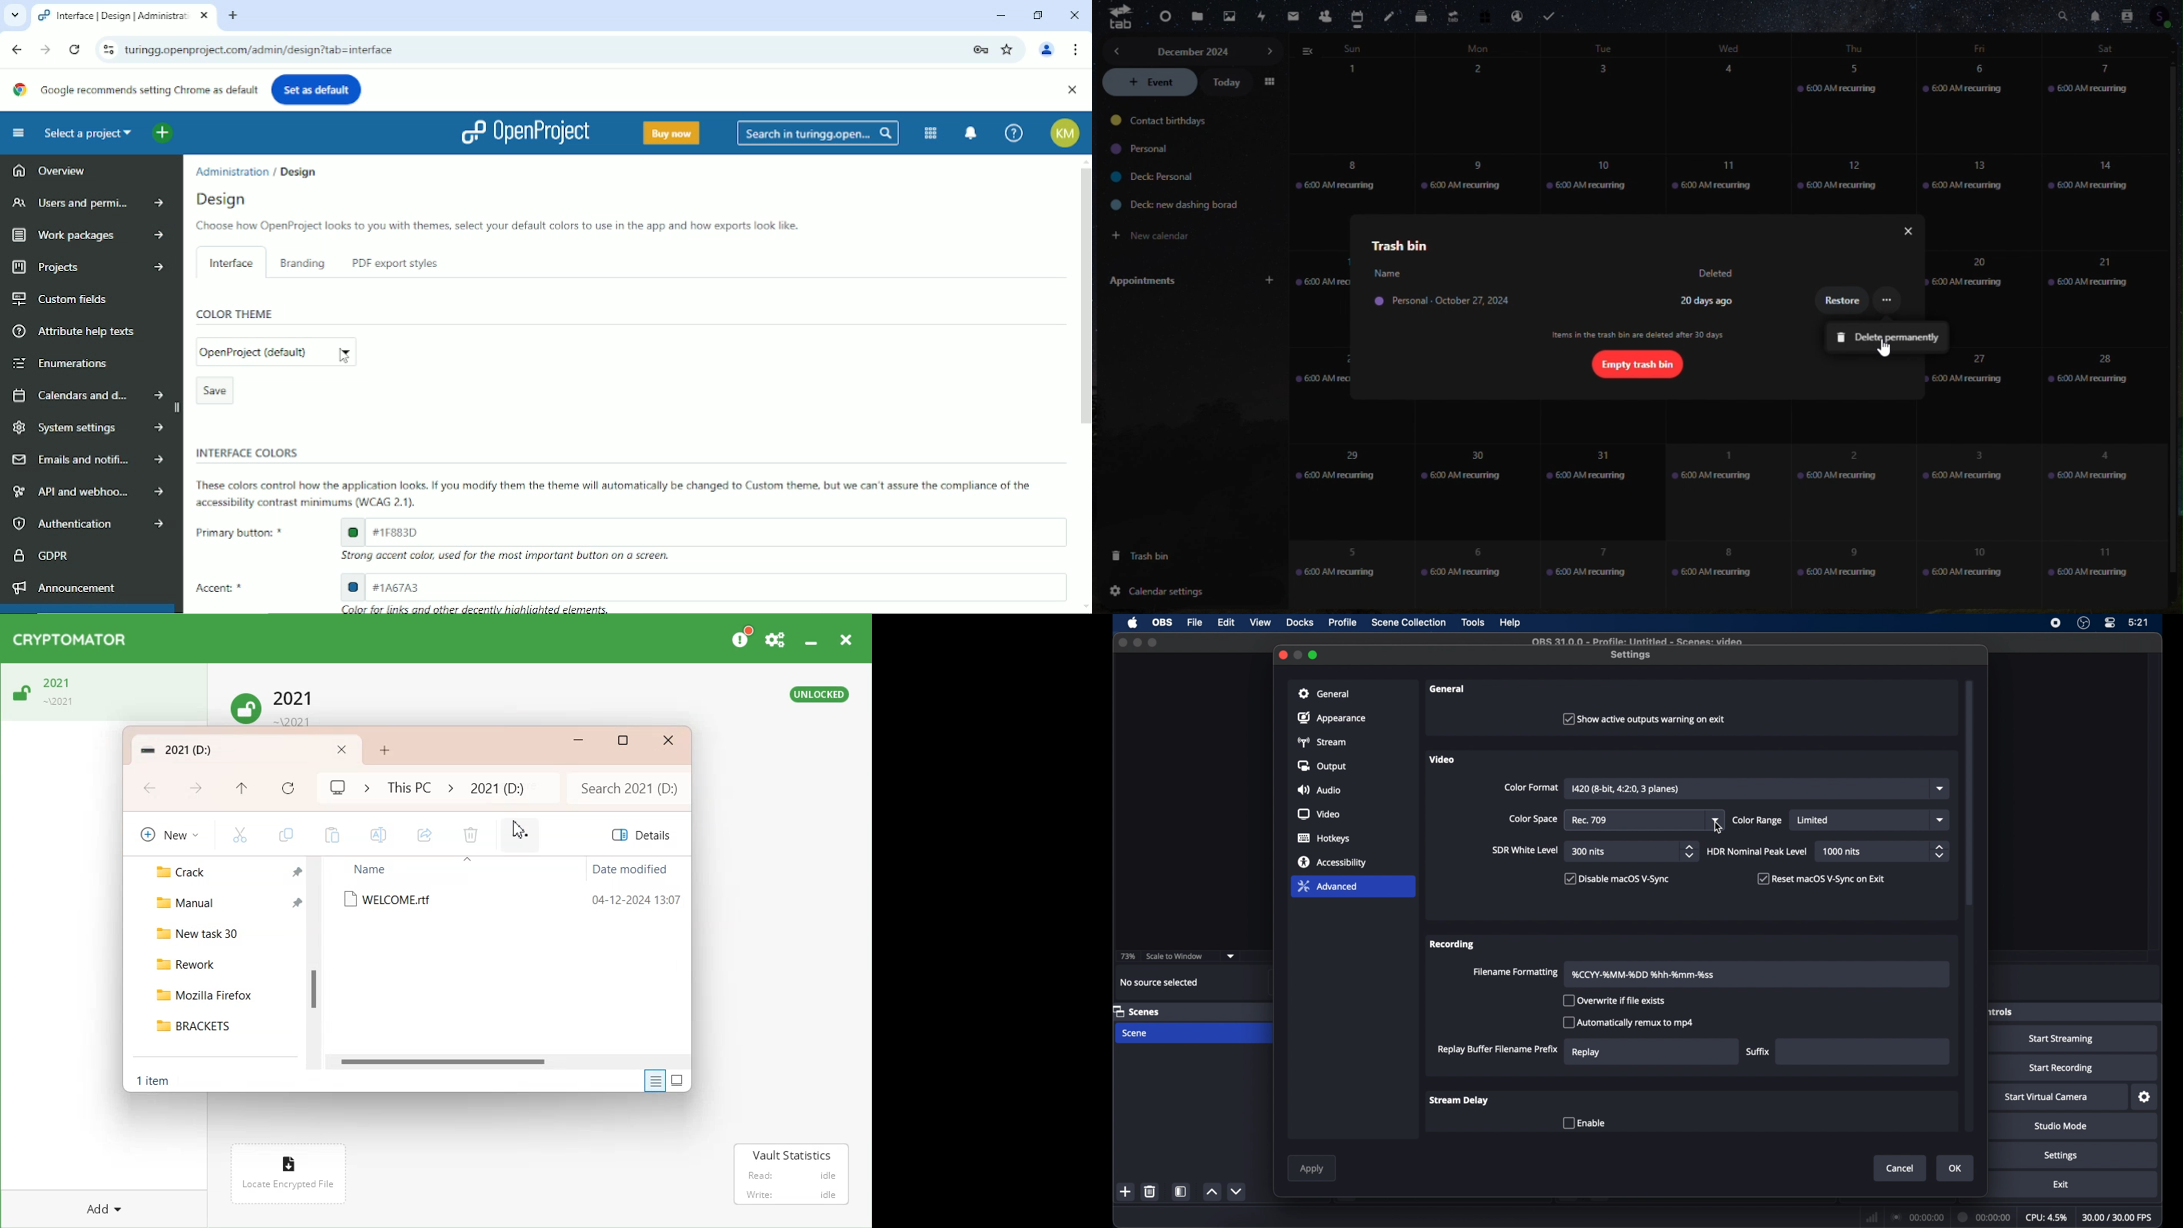  Describe the element at coordinates (2130, 14) in the screenshot. I see `contacts` at that location.